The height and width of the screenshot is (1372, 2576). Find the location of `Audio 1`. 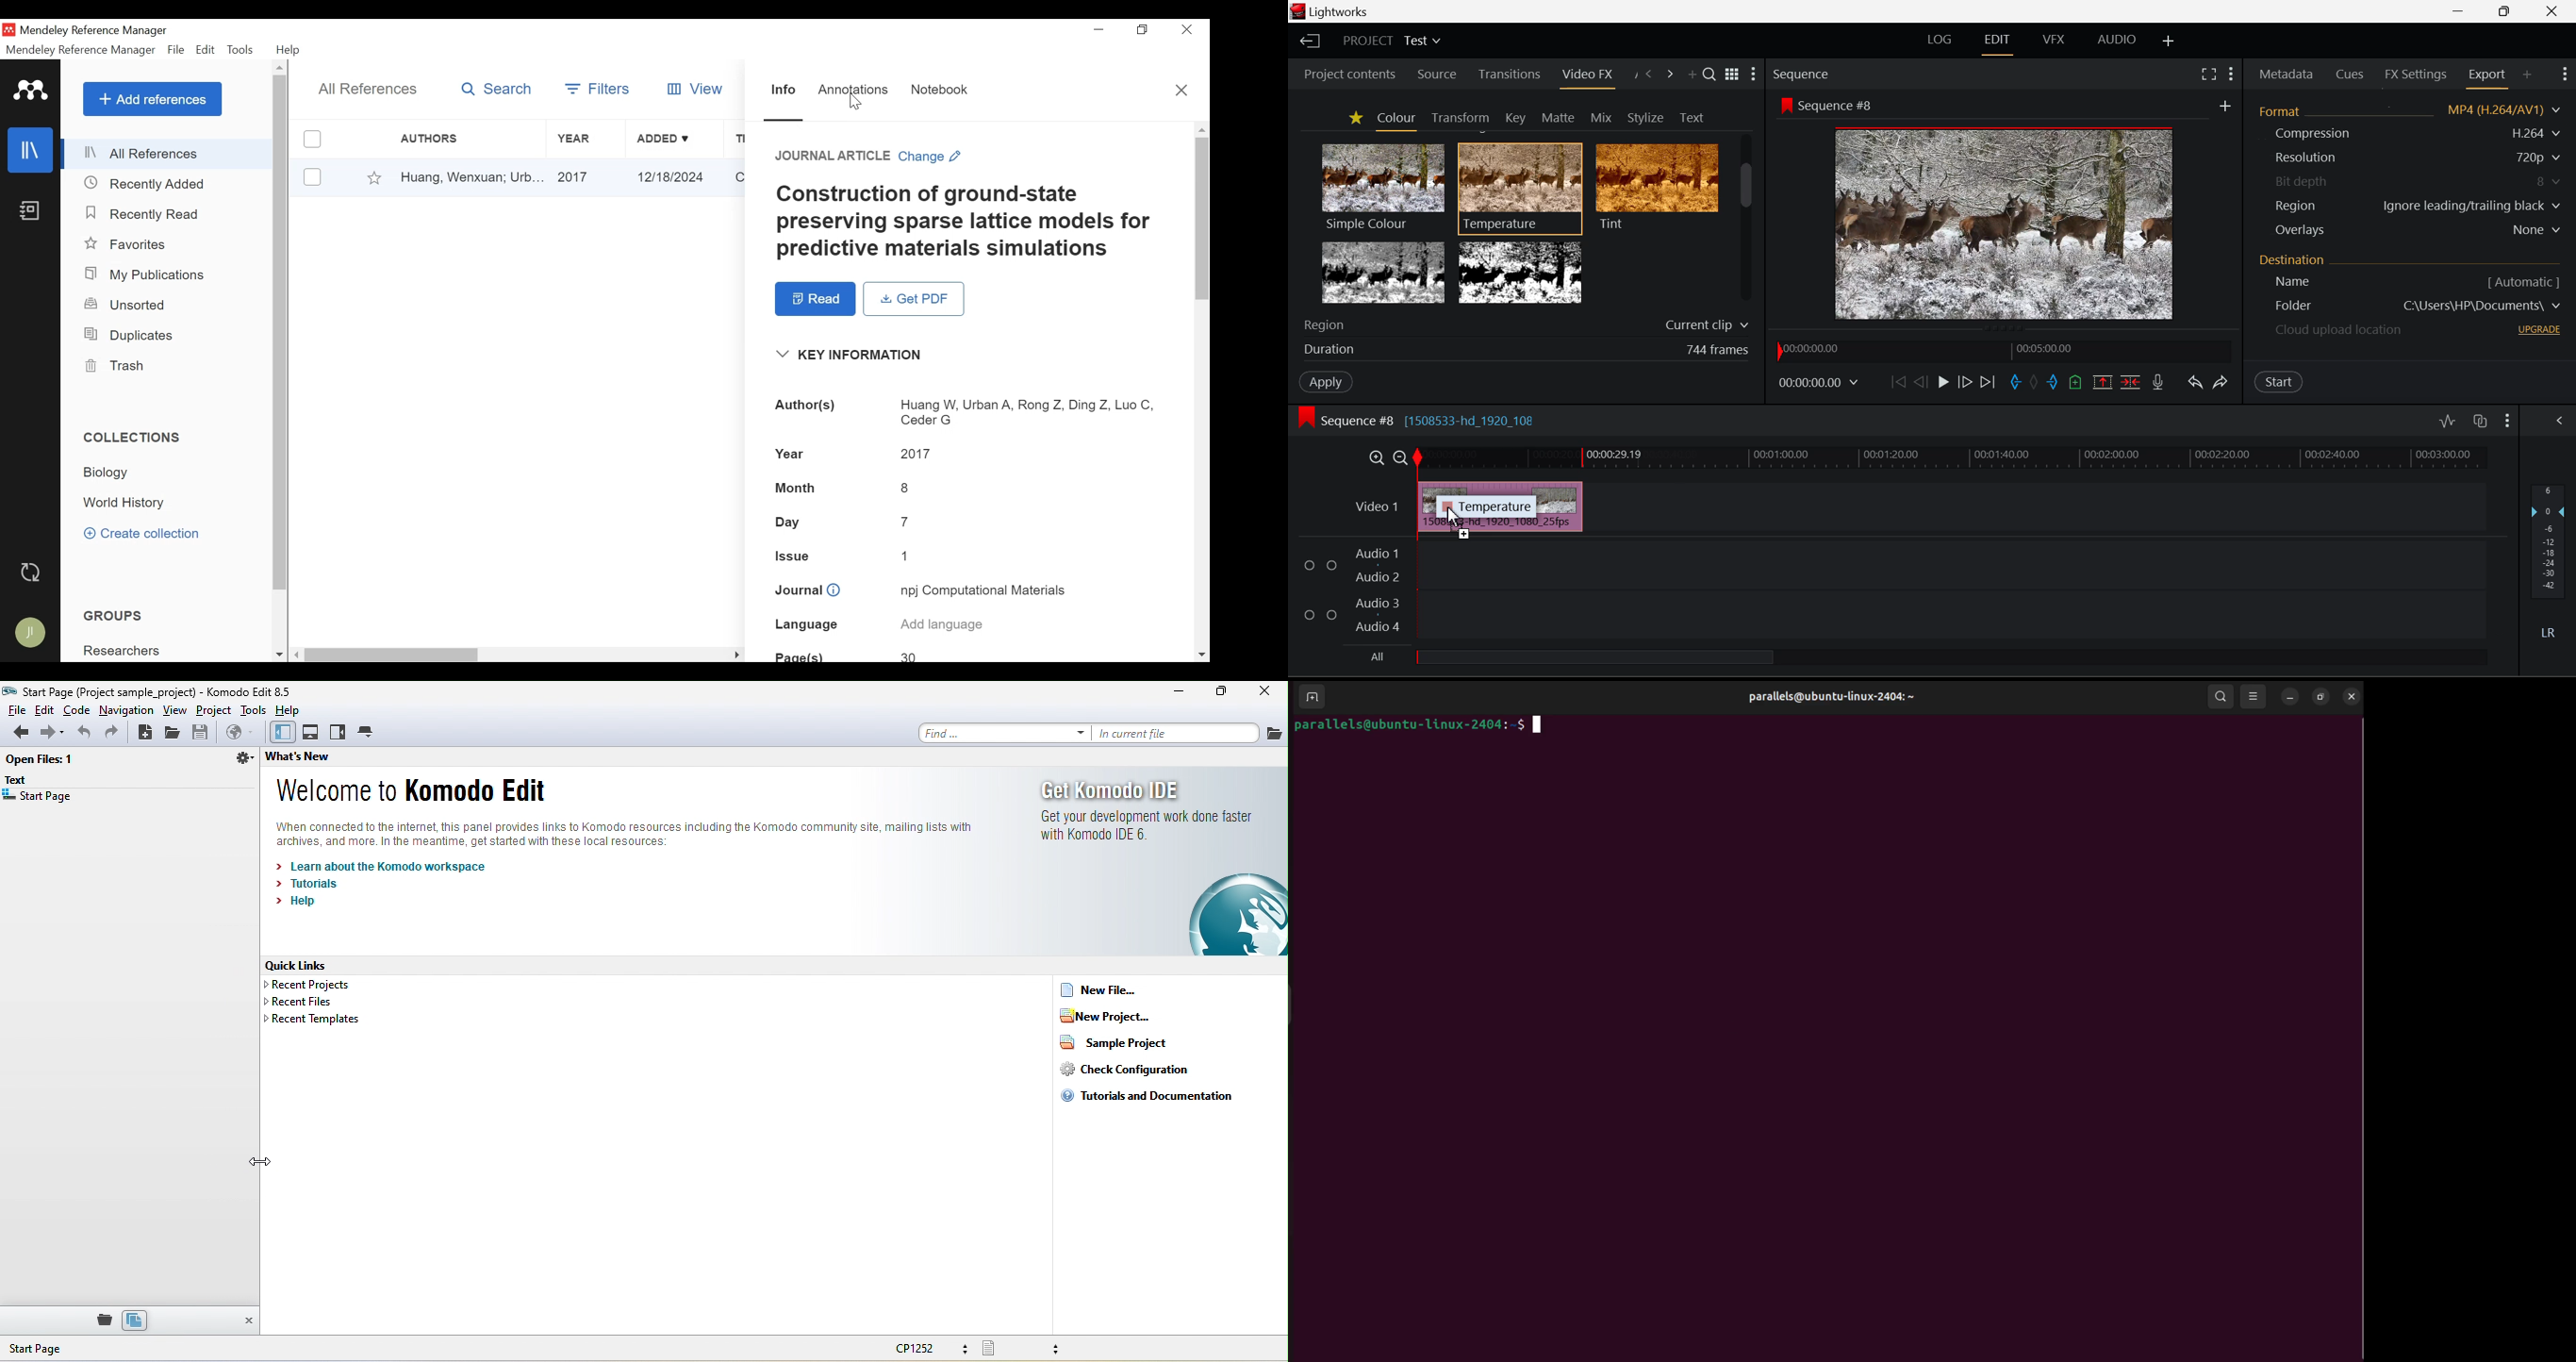

Audio 1 is located at coordinates (1375, 555).